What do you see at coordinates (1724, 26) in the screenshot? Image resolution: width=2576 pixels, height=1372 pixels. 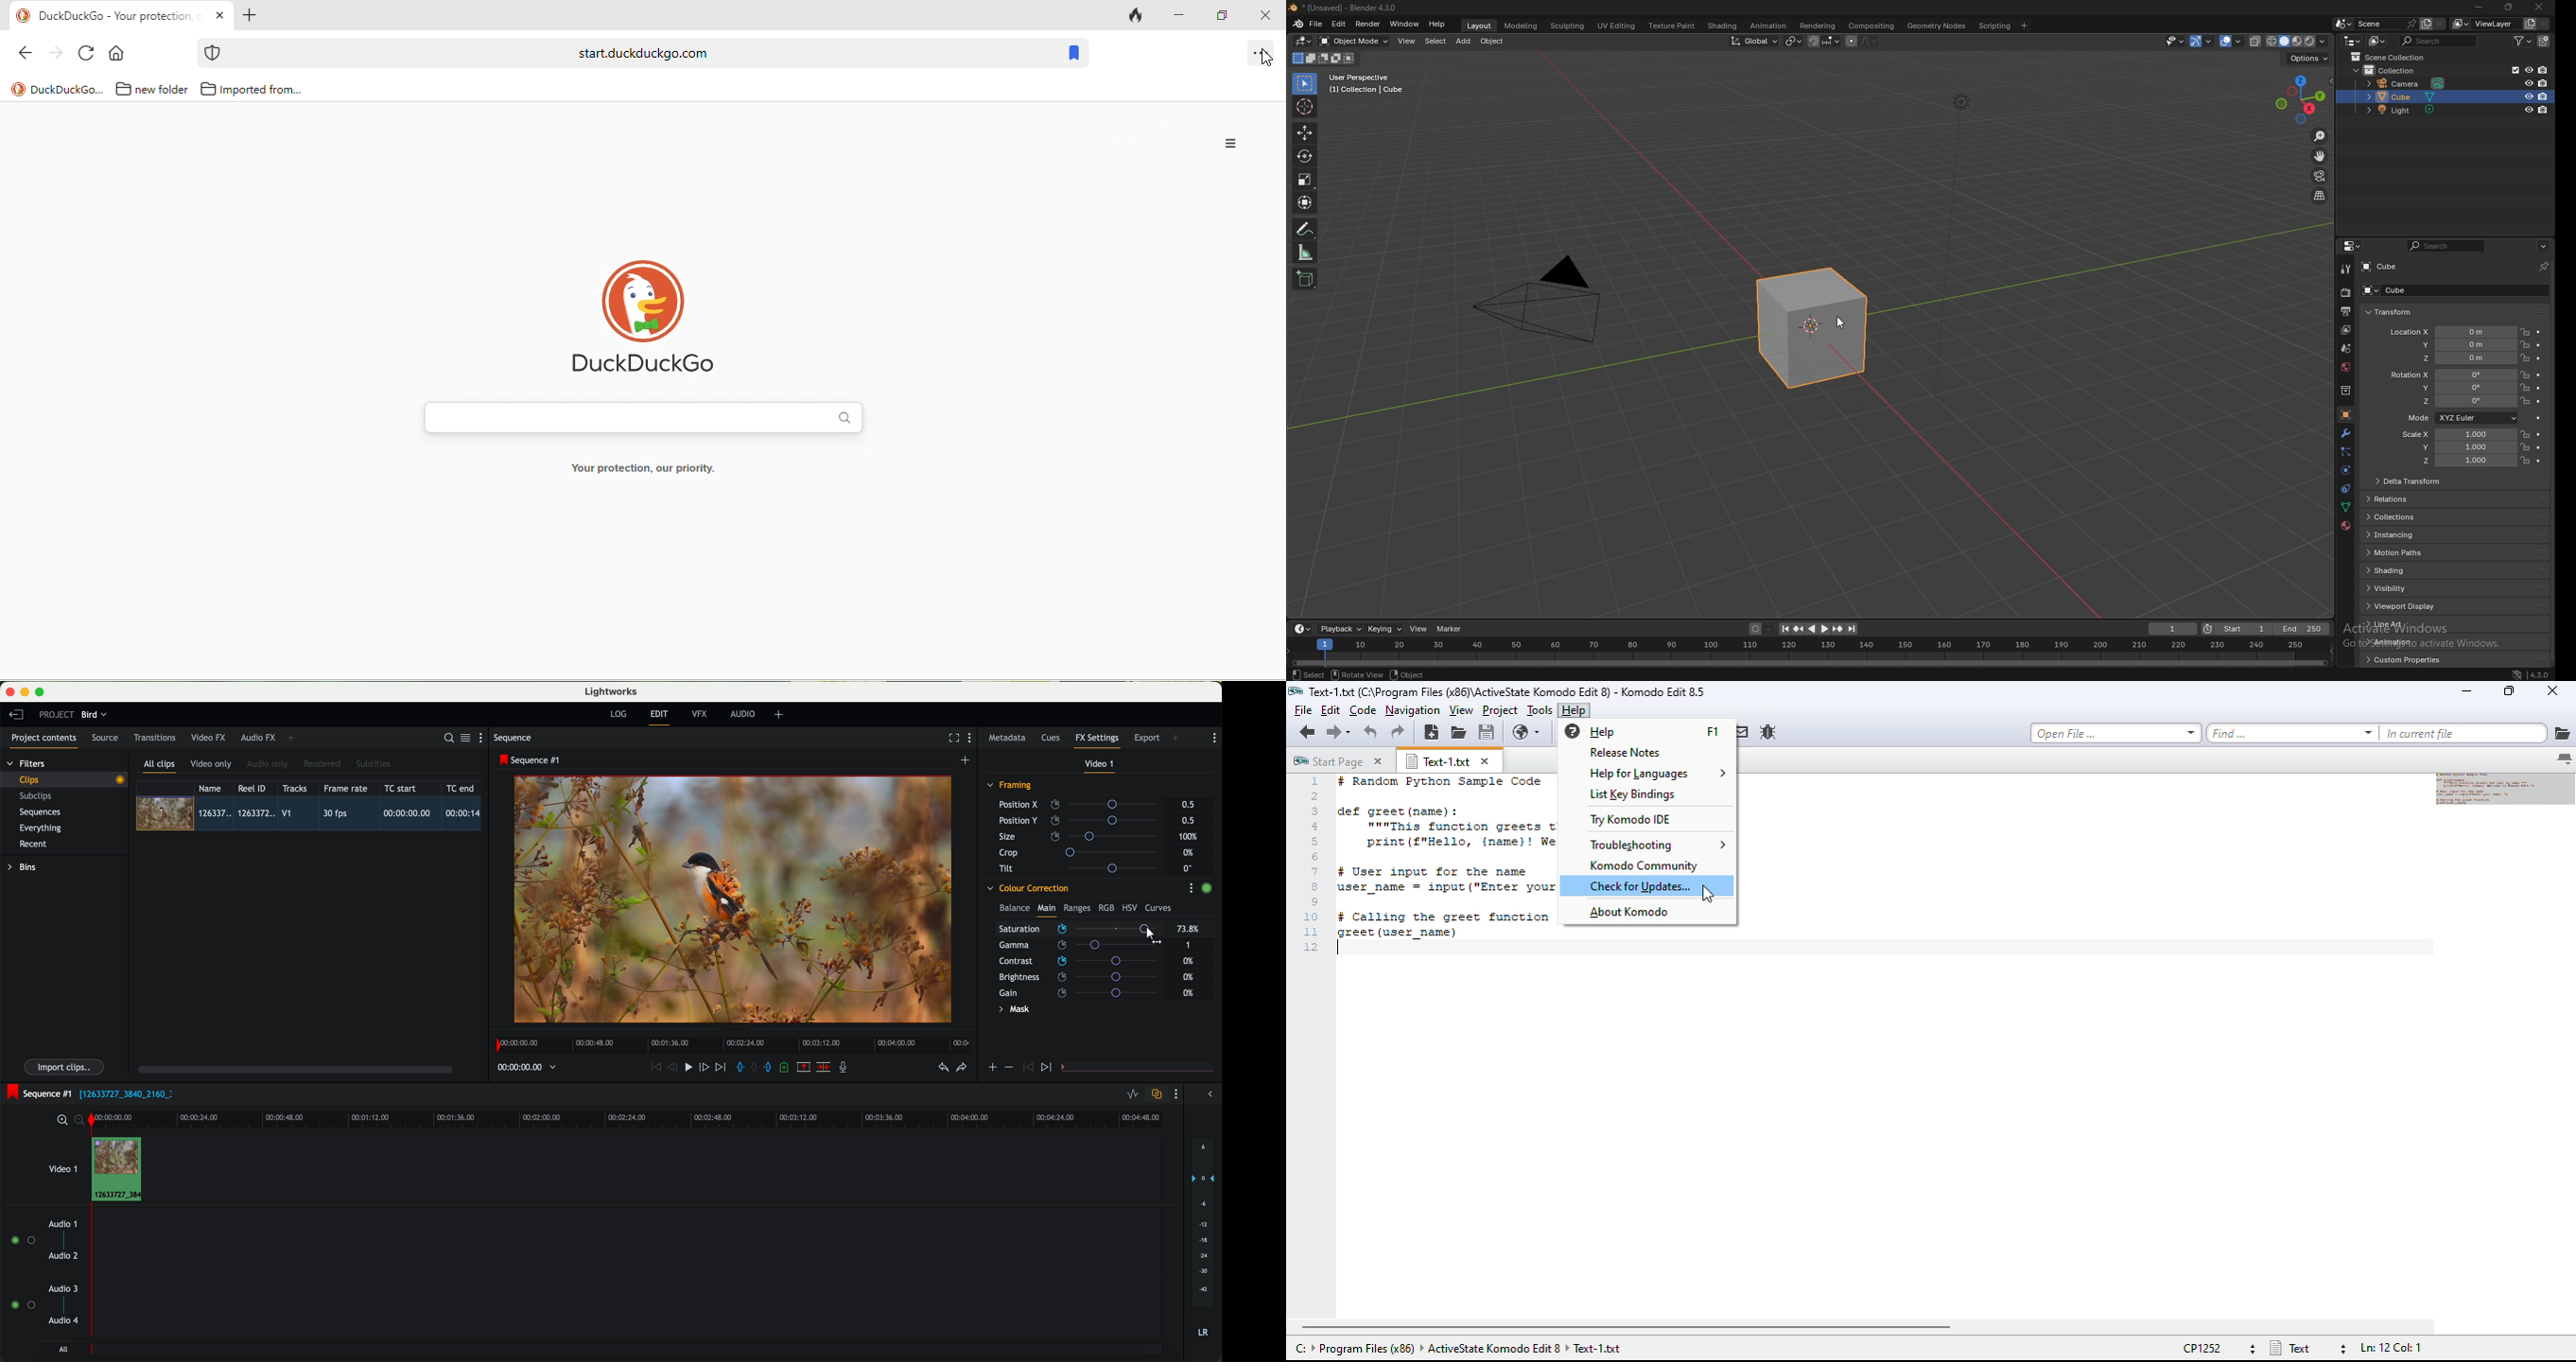 I see `shading` at bounding box center [1724, 26].